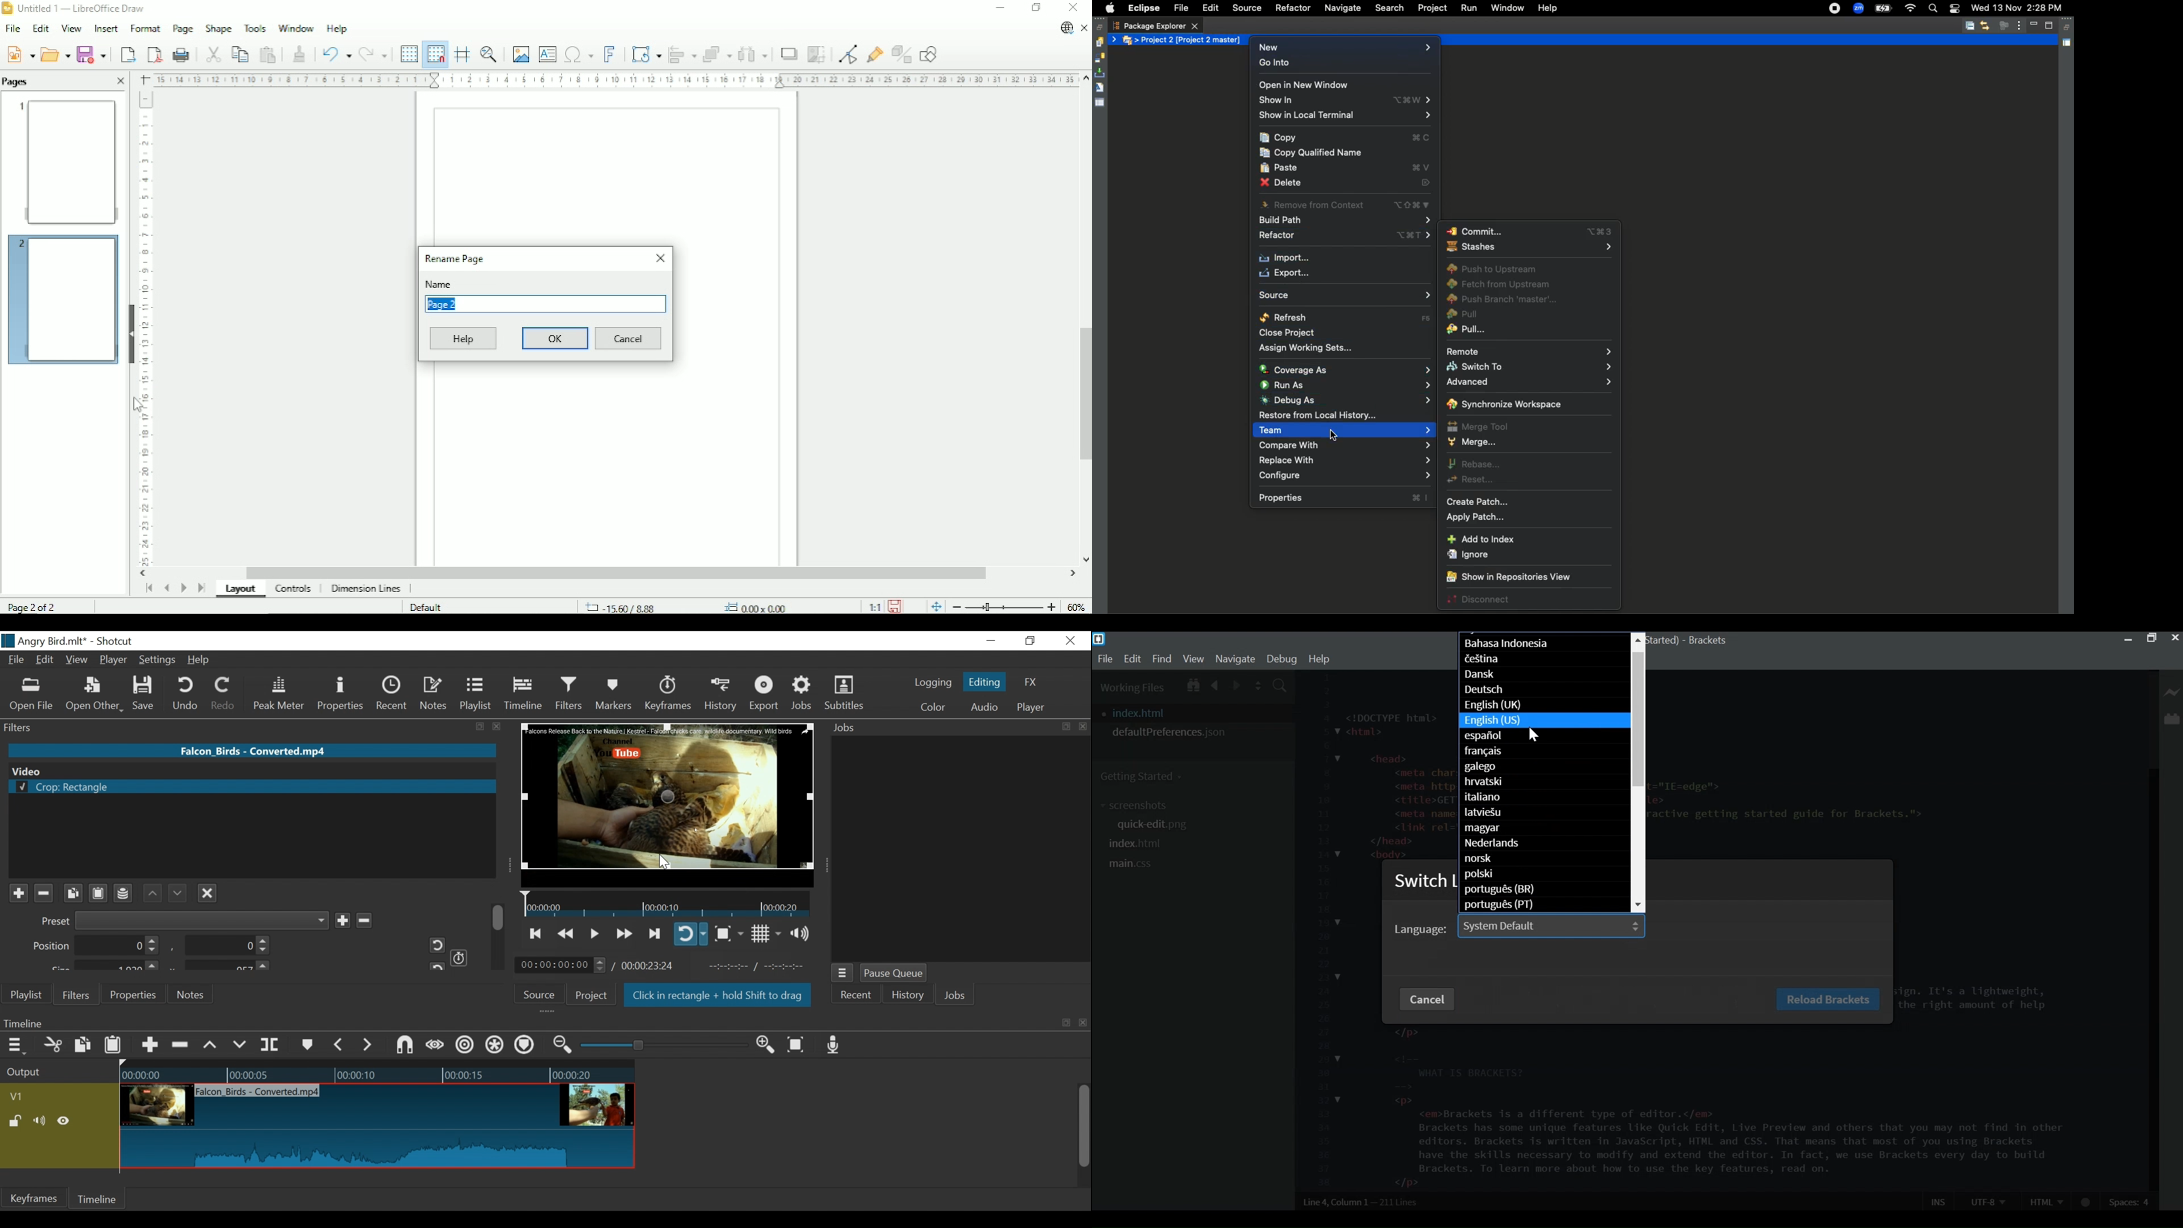 The image size is (2184, 1232). I want to click on File, so click(11, 29).